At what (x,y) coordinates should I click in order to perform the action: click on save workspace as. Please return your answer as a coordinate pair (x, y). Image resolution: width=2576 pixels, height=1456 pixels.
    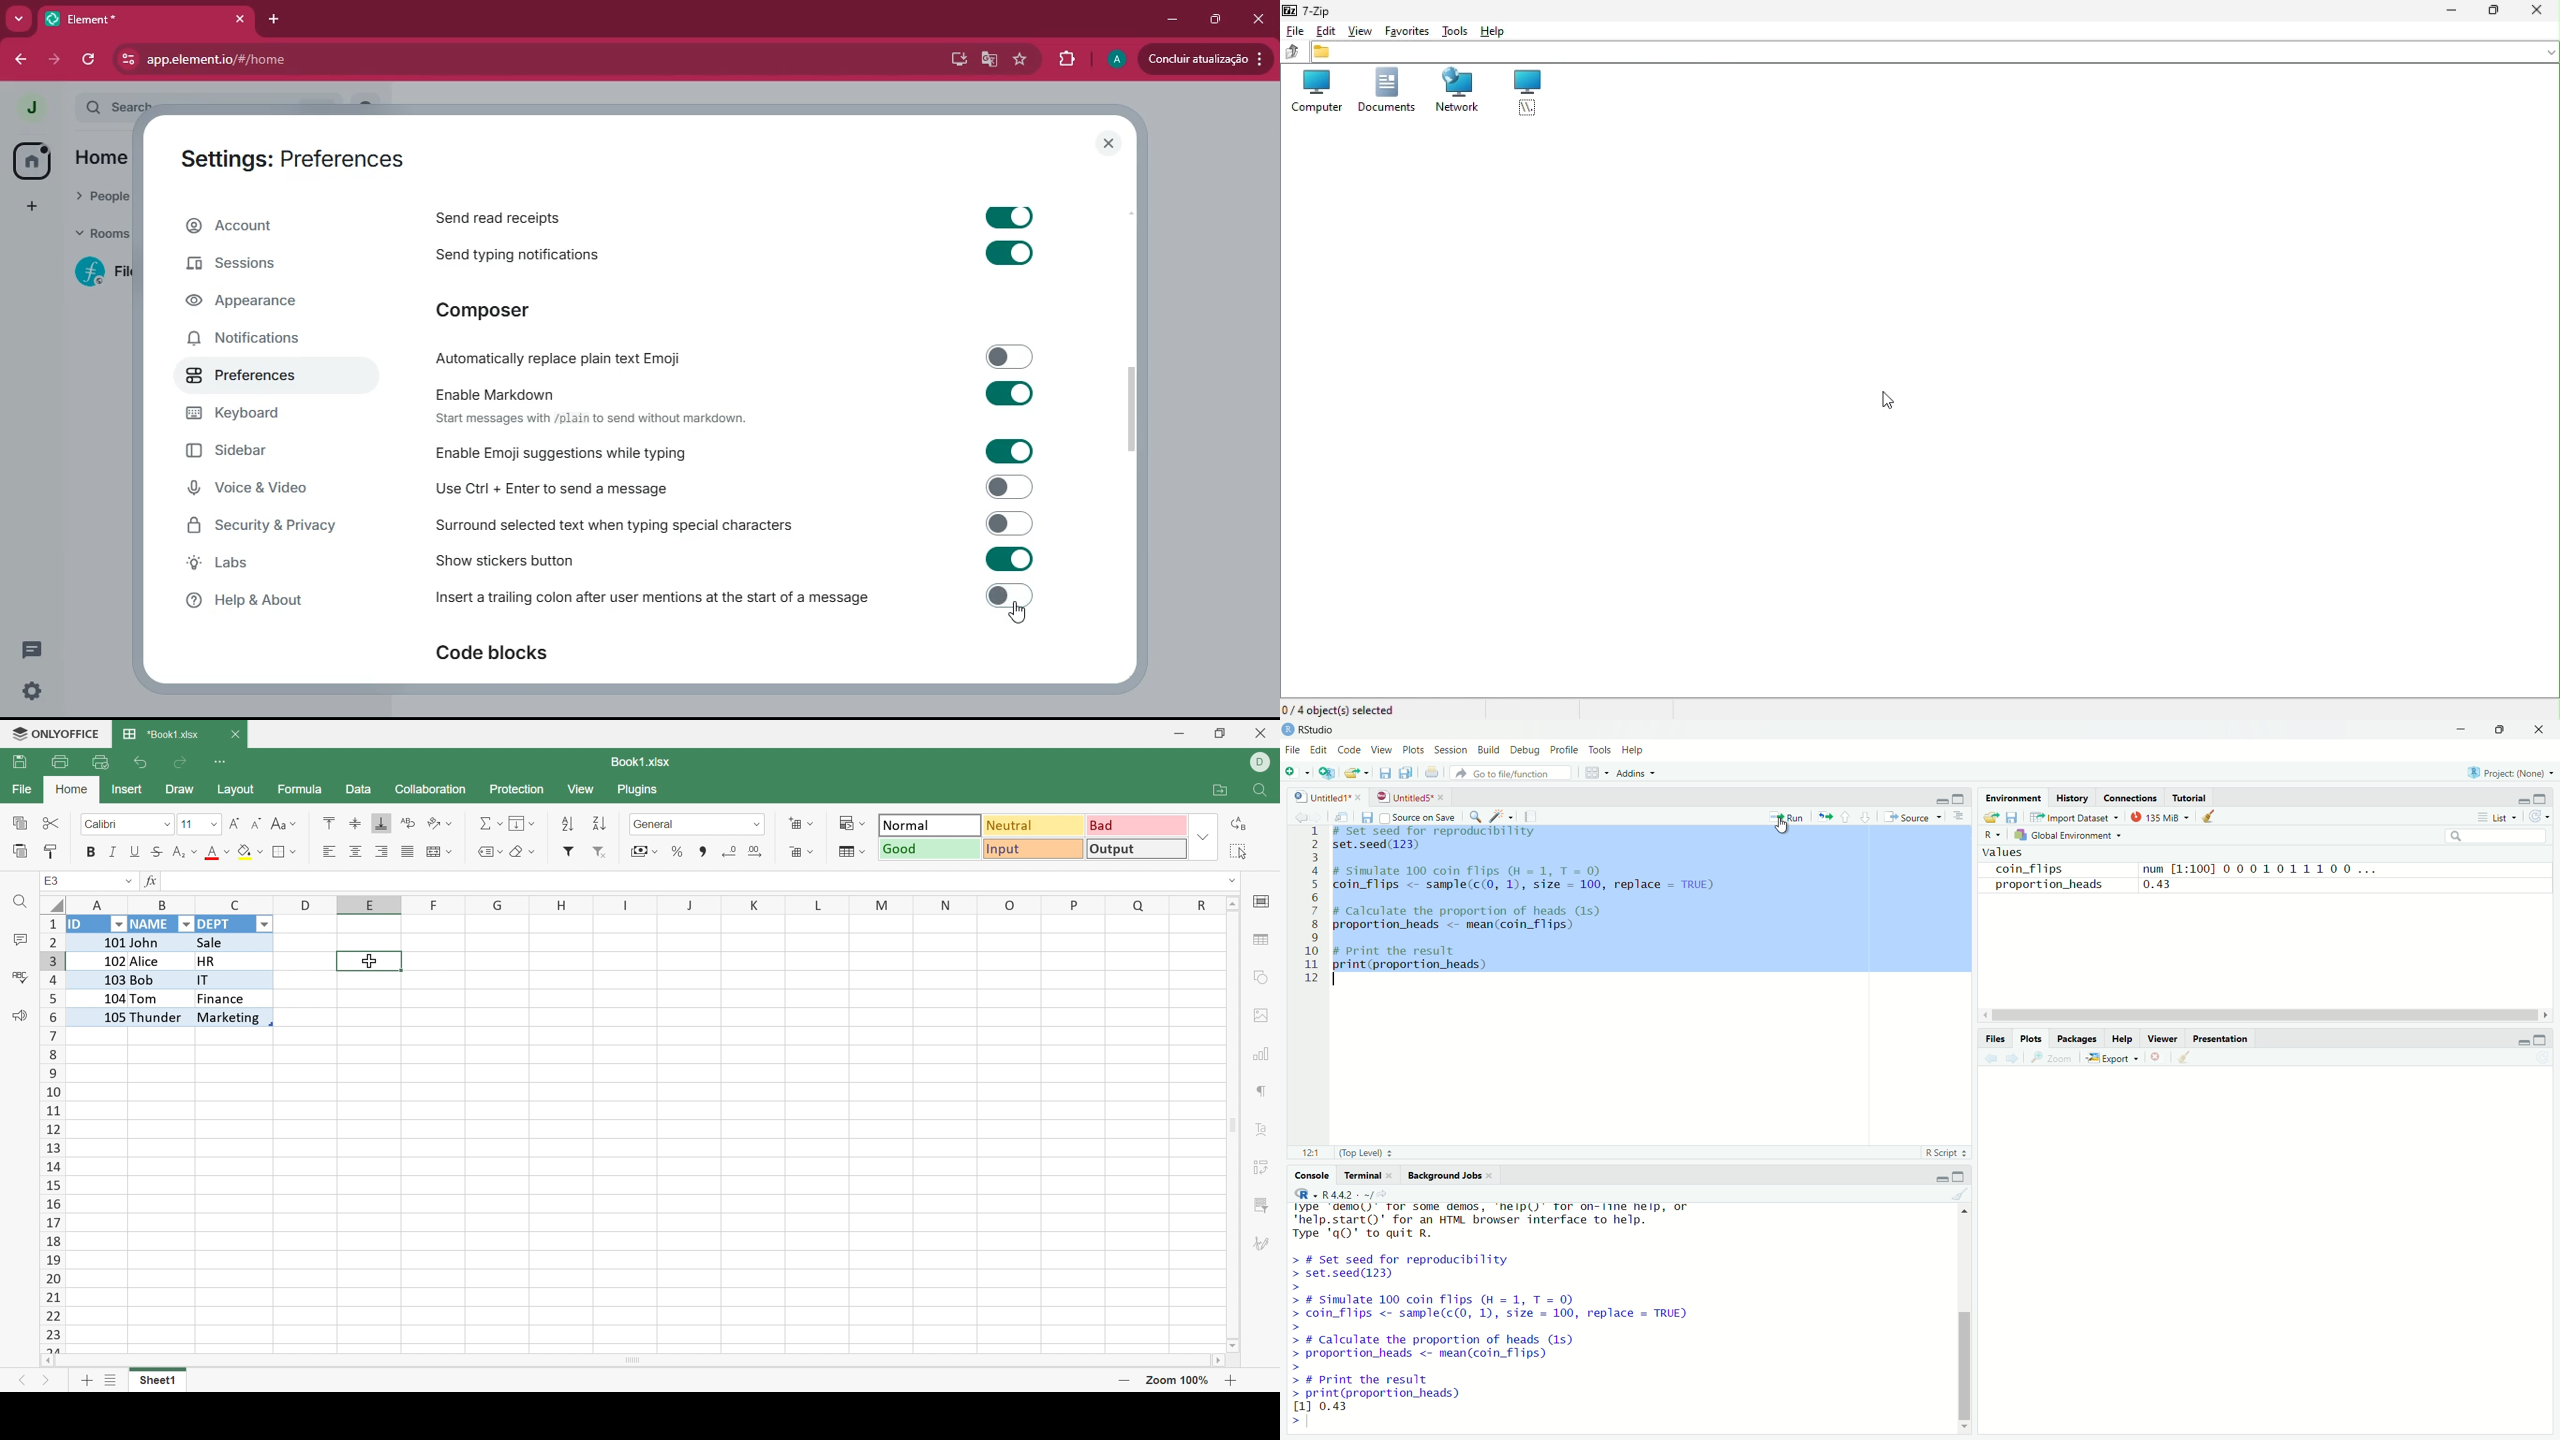
    Looking at the image, I should click on (2014, 817).